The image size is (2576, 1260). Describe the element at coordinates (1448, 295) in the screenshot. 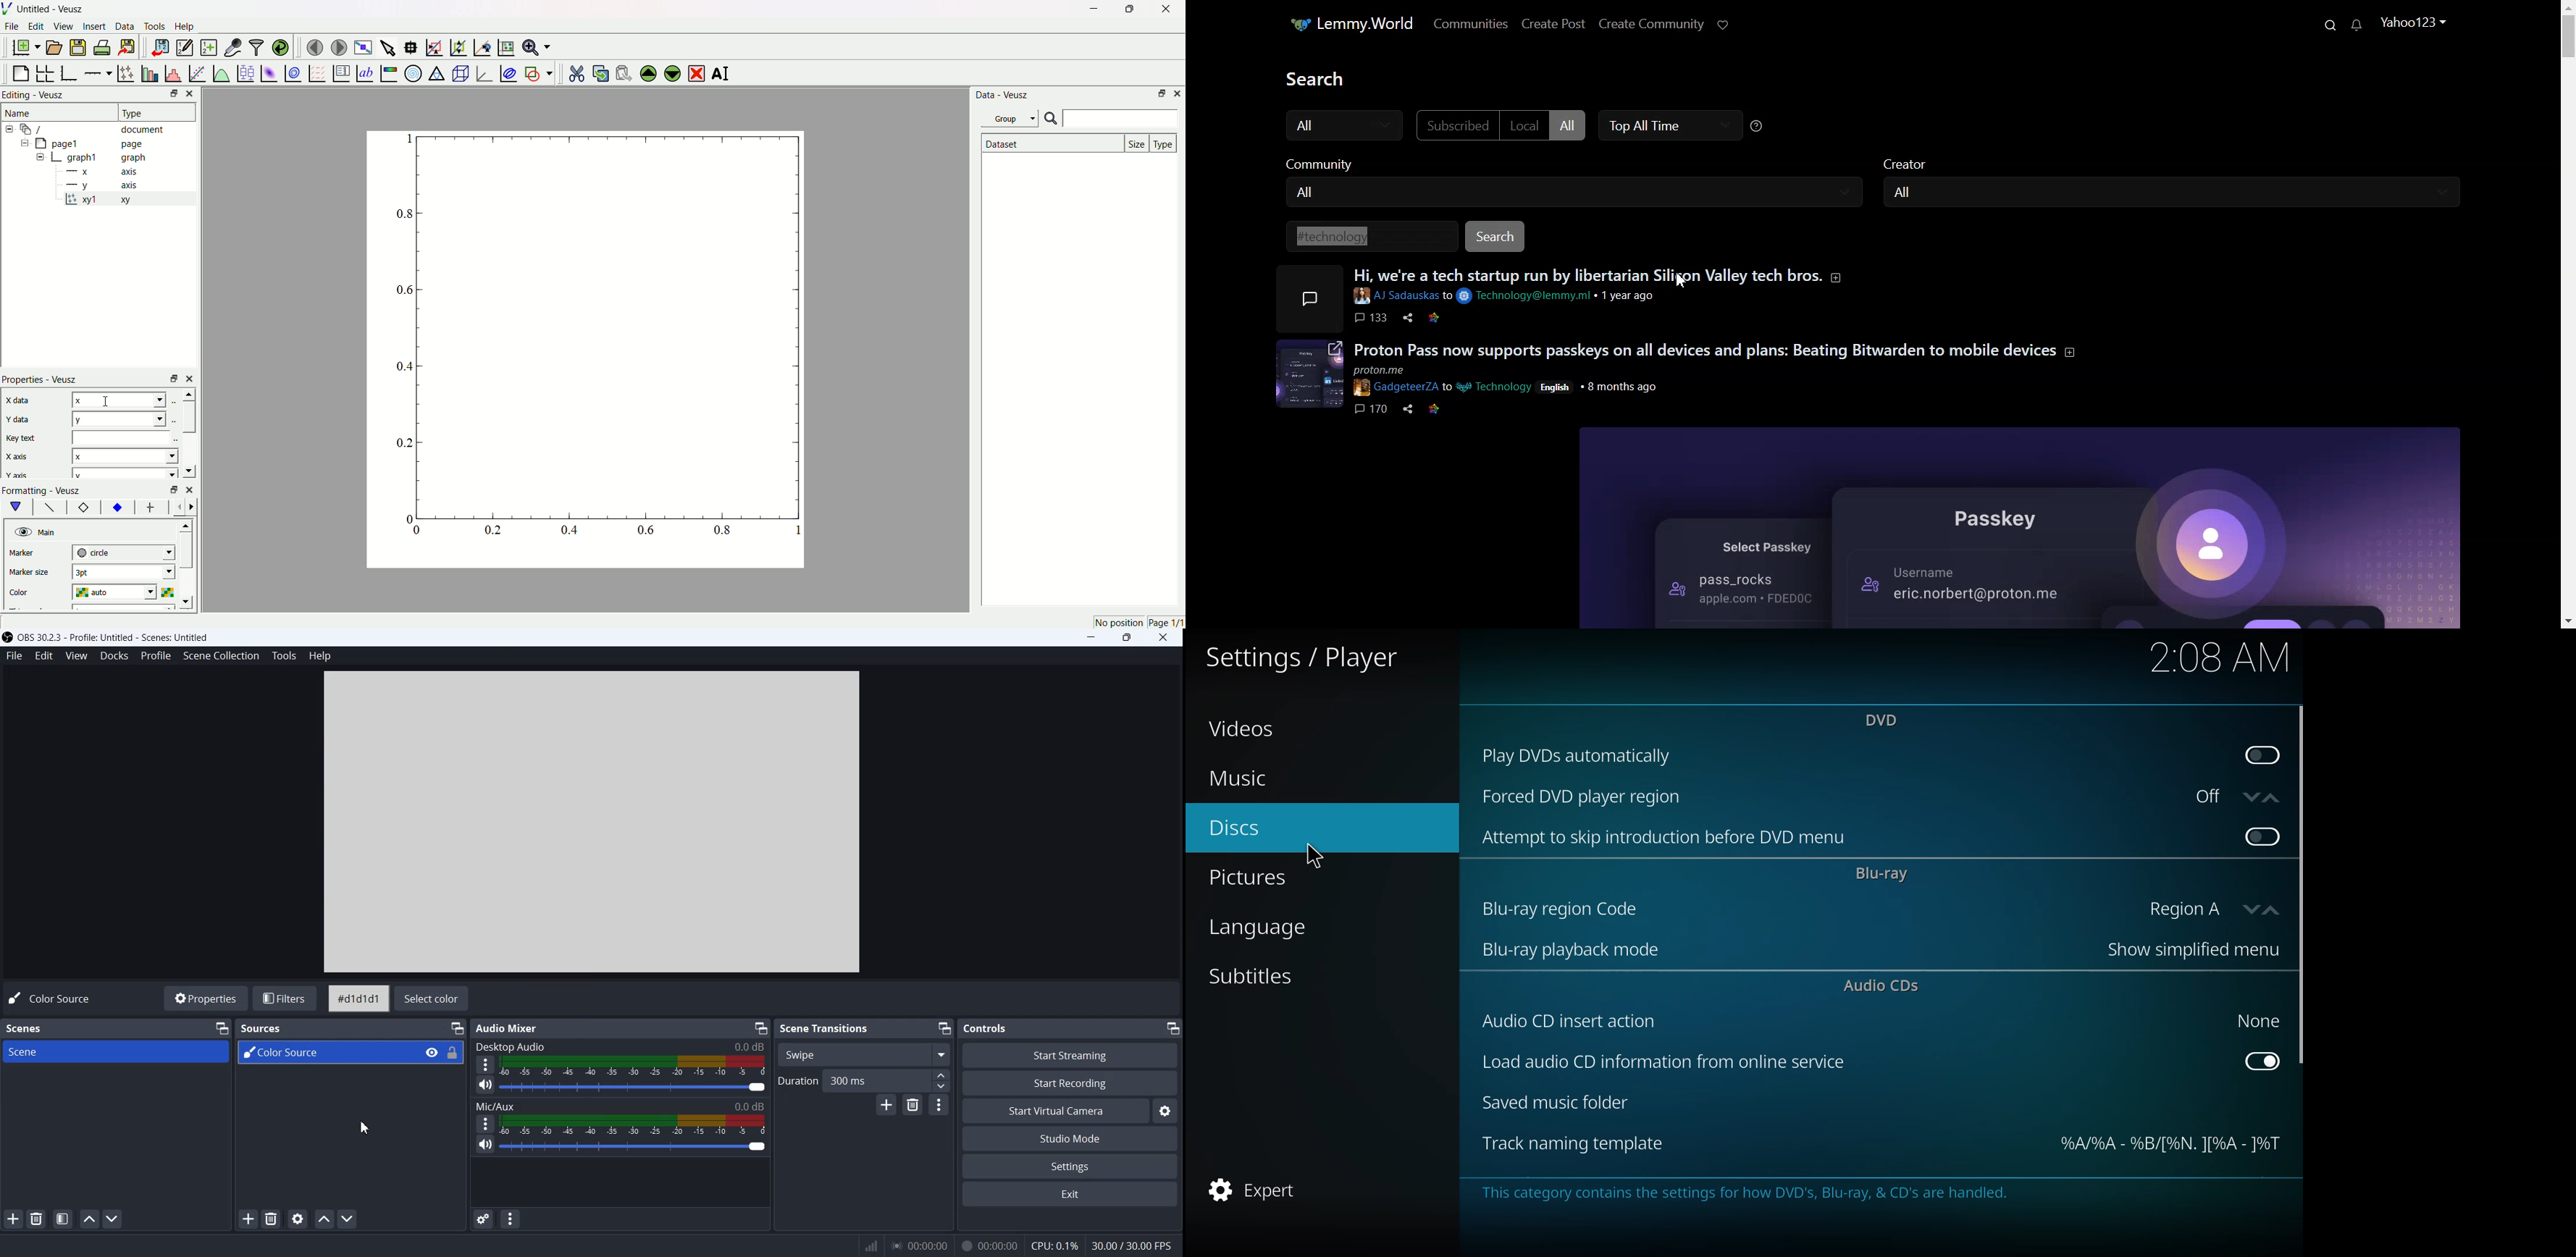

I see `to` at that location.